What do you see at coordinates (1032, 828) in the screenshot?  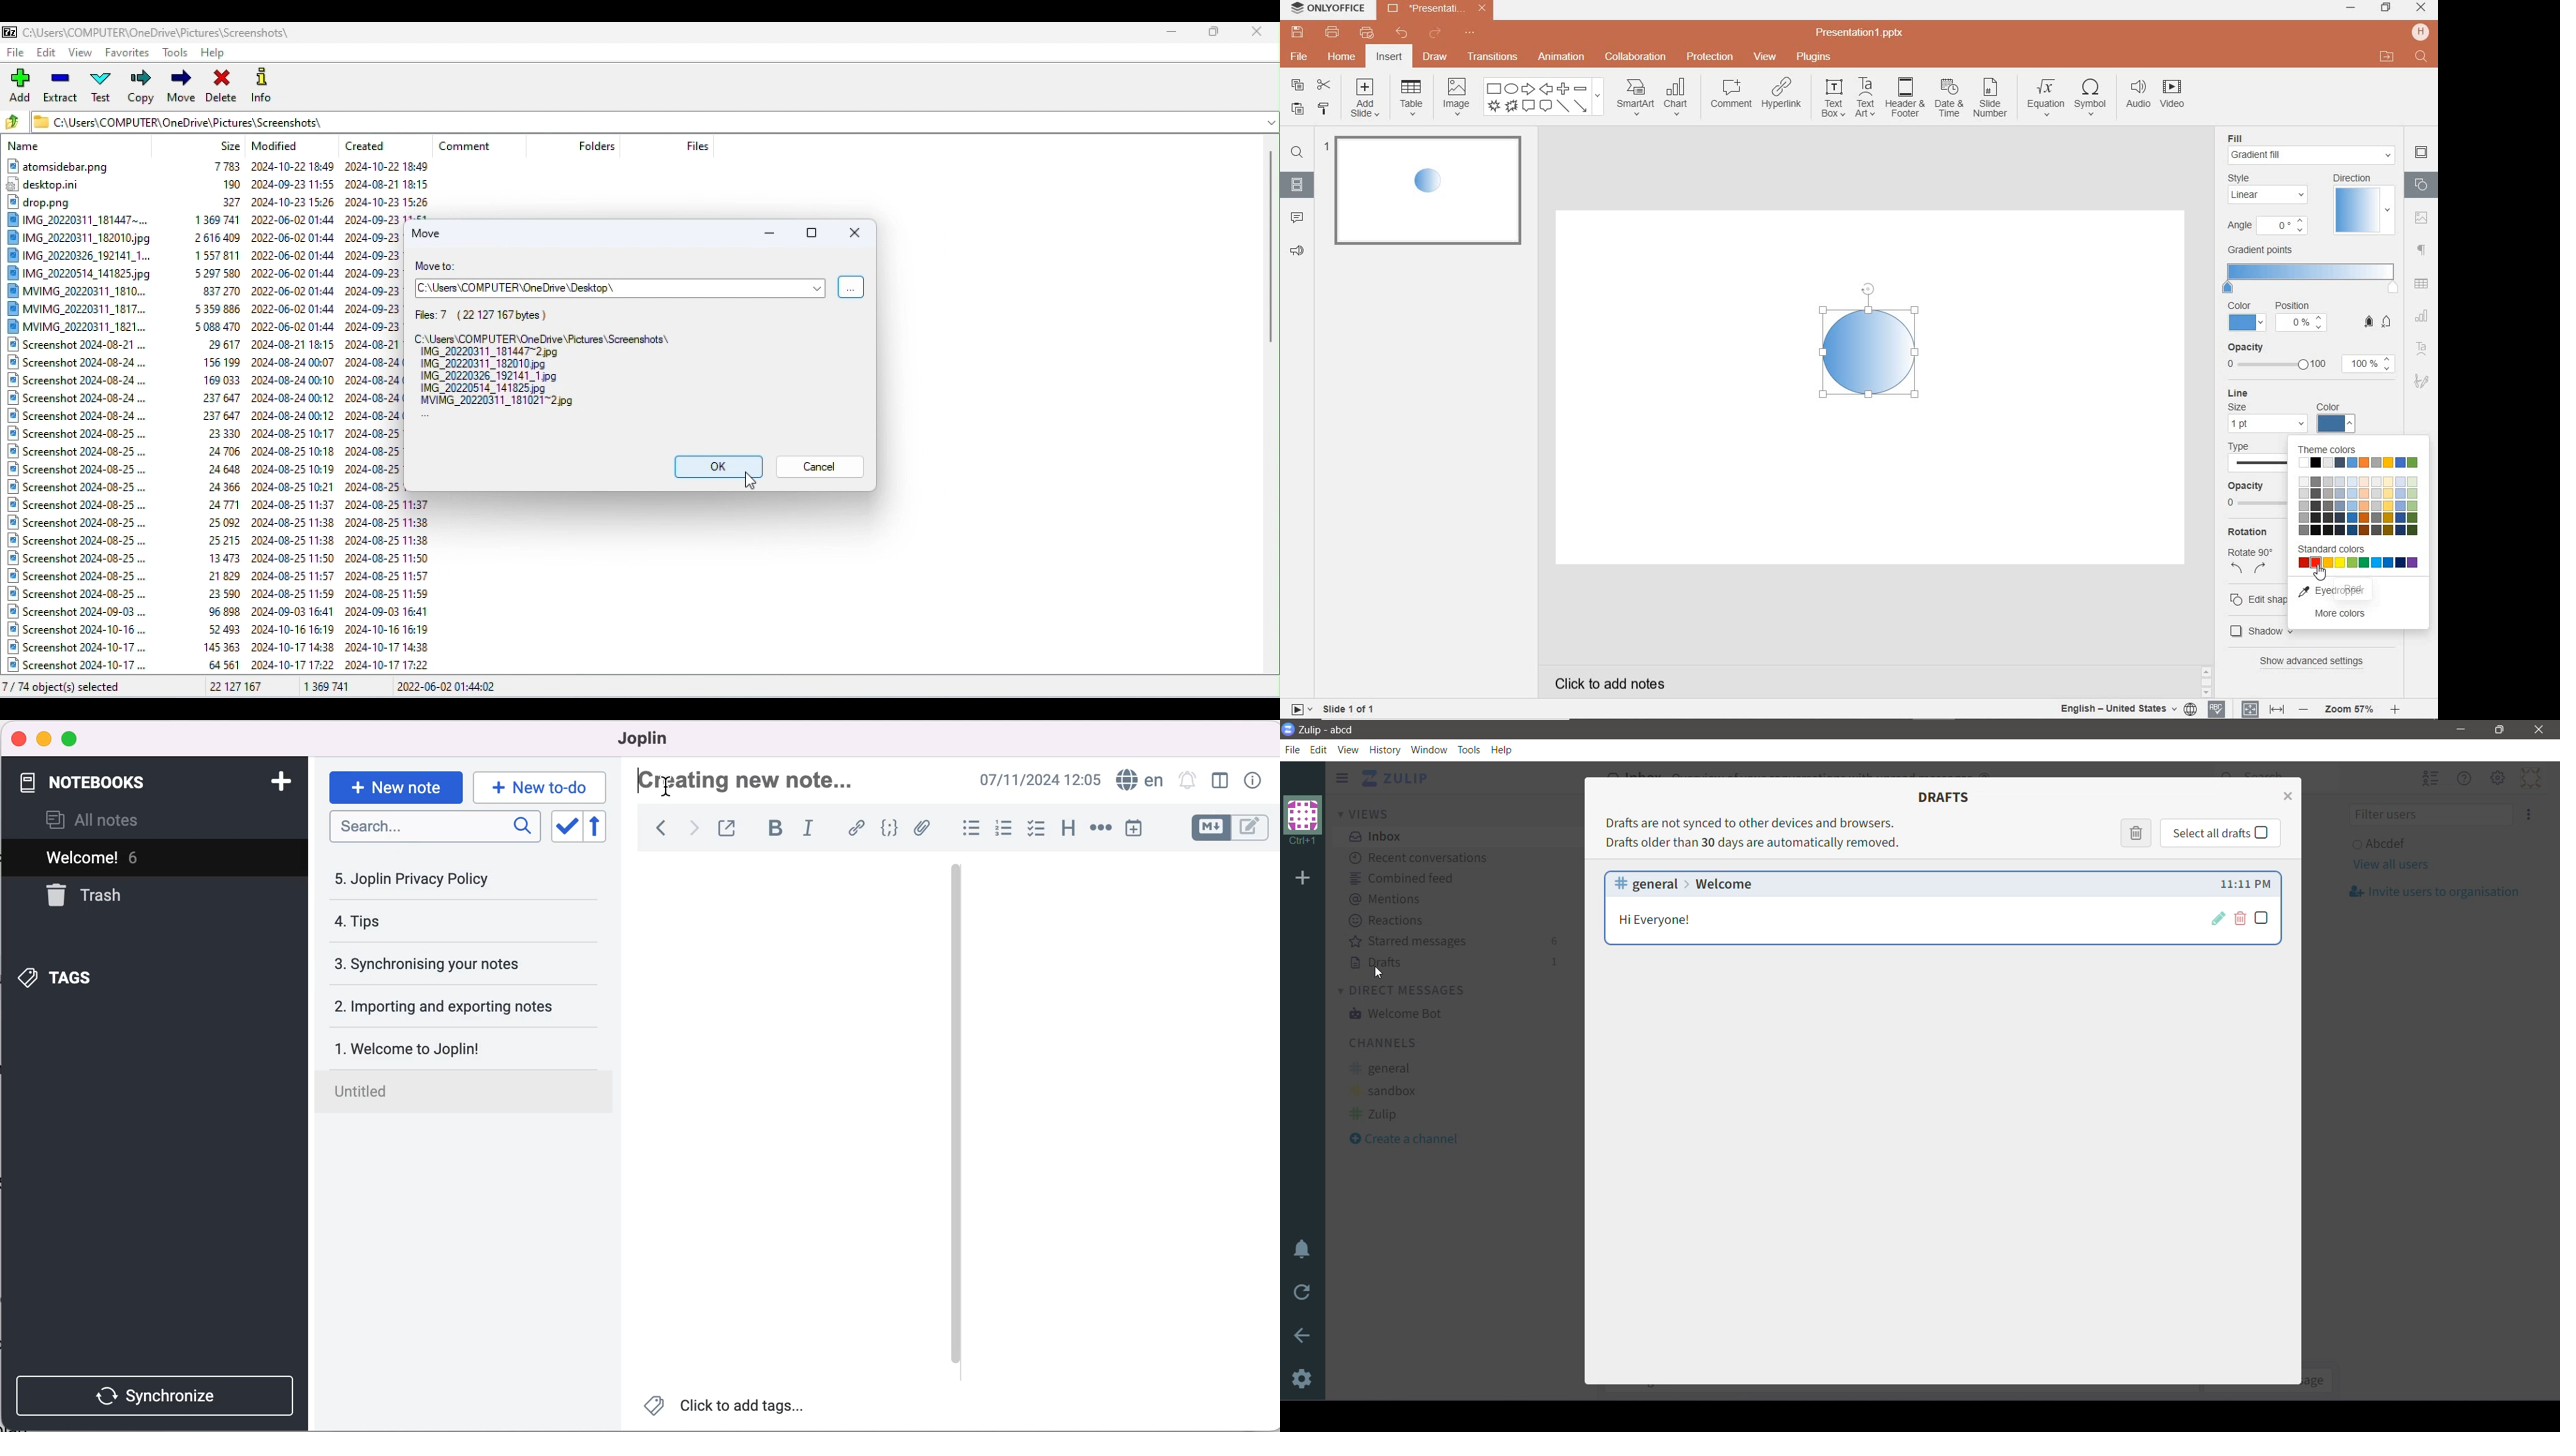 I see `check box` at bounding box center [1032, 828].